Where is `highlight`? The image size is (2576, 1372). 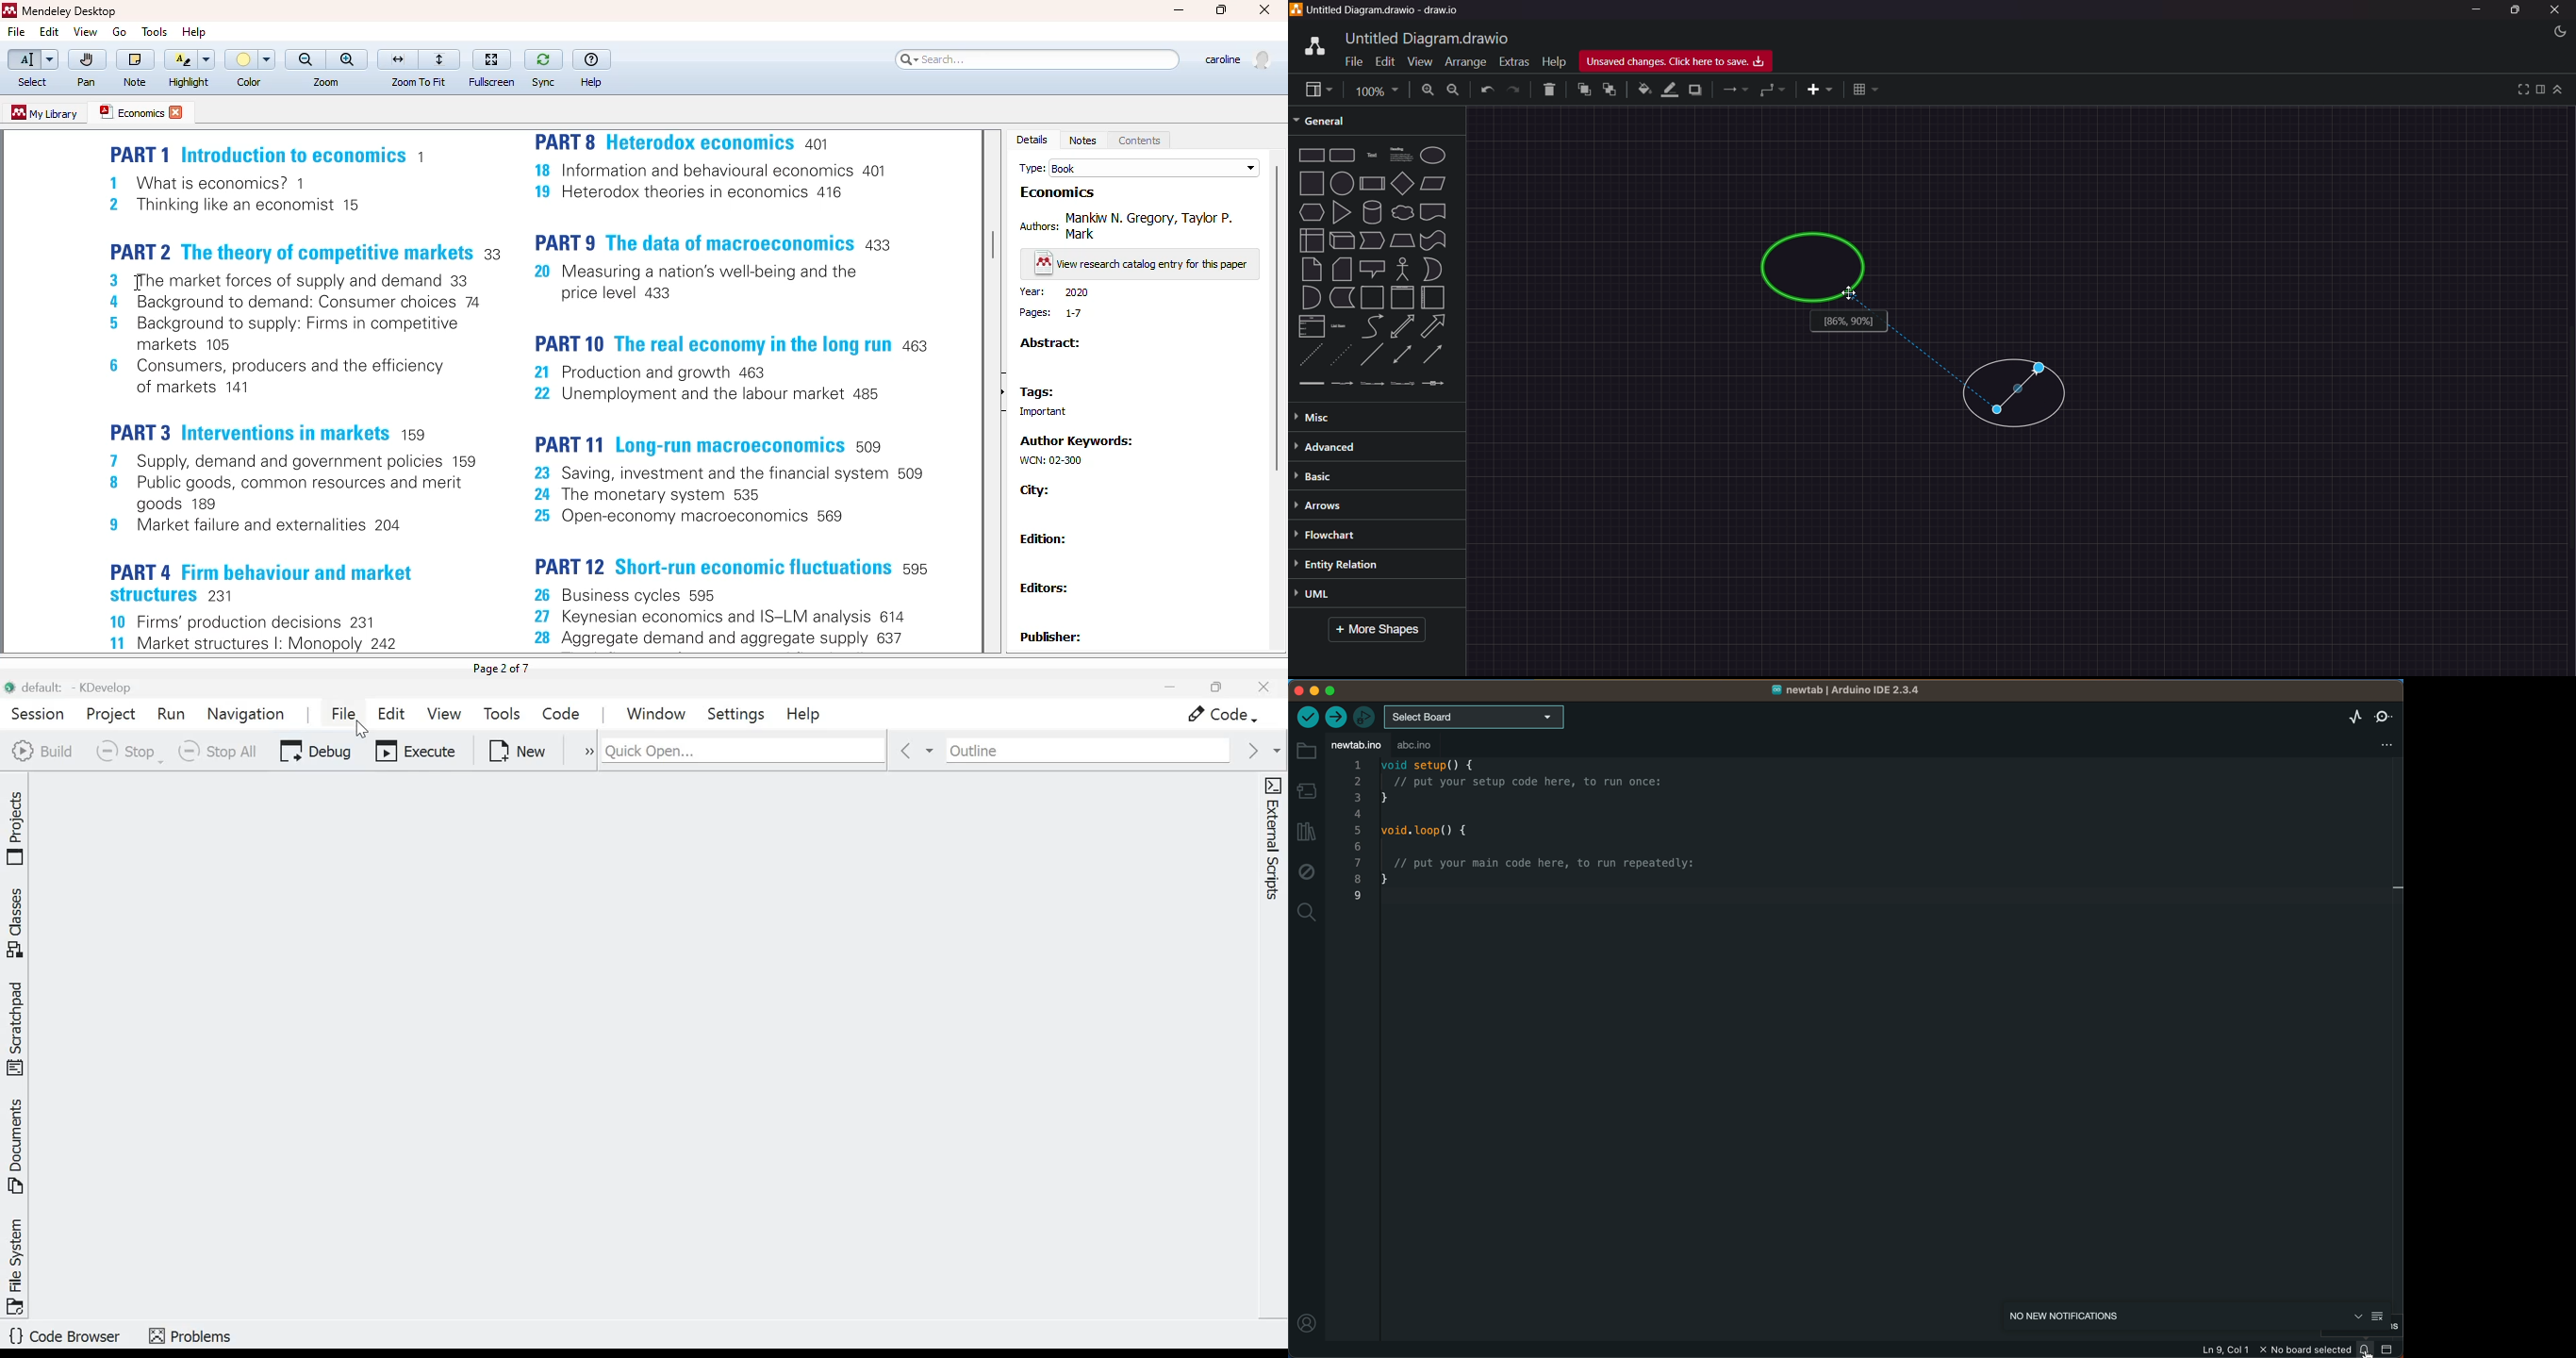 highlight is located at coordinates (188, 59).